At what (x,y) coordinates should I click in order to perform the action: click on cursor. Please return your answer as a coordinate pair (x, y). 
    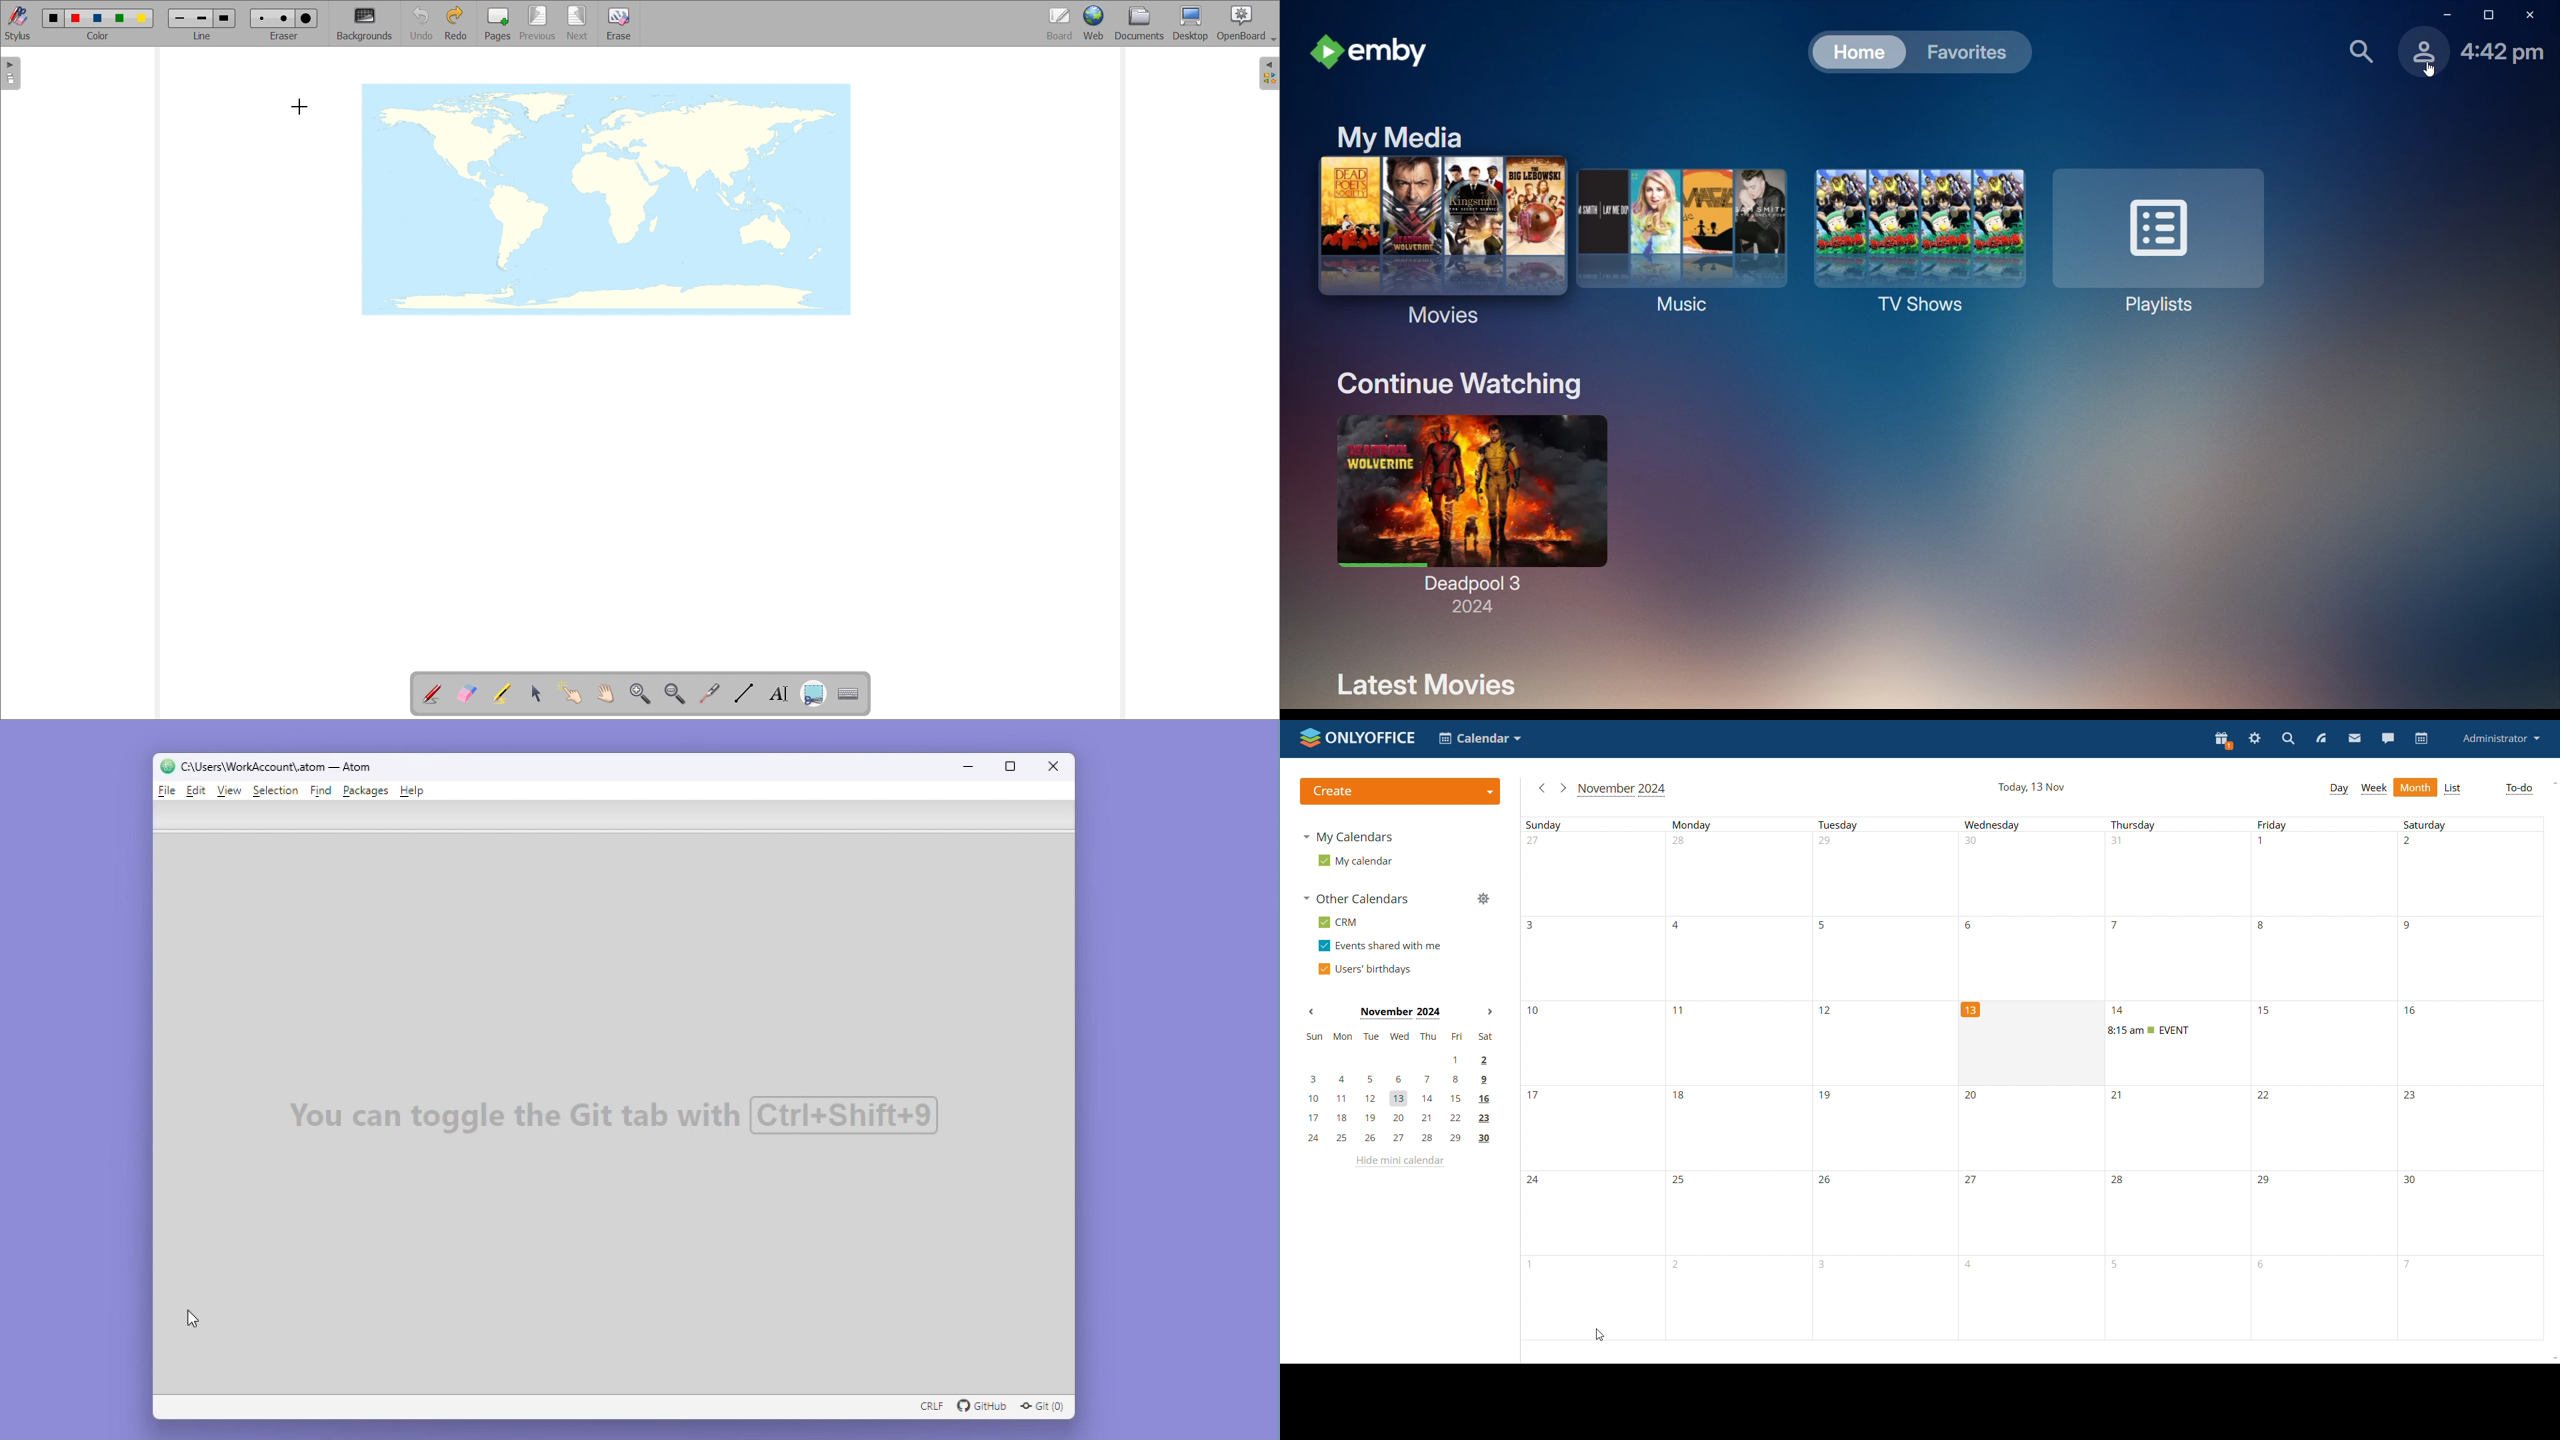
    Looking at the image, I should click on (299, 107).